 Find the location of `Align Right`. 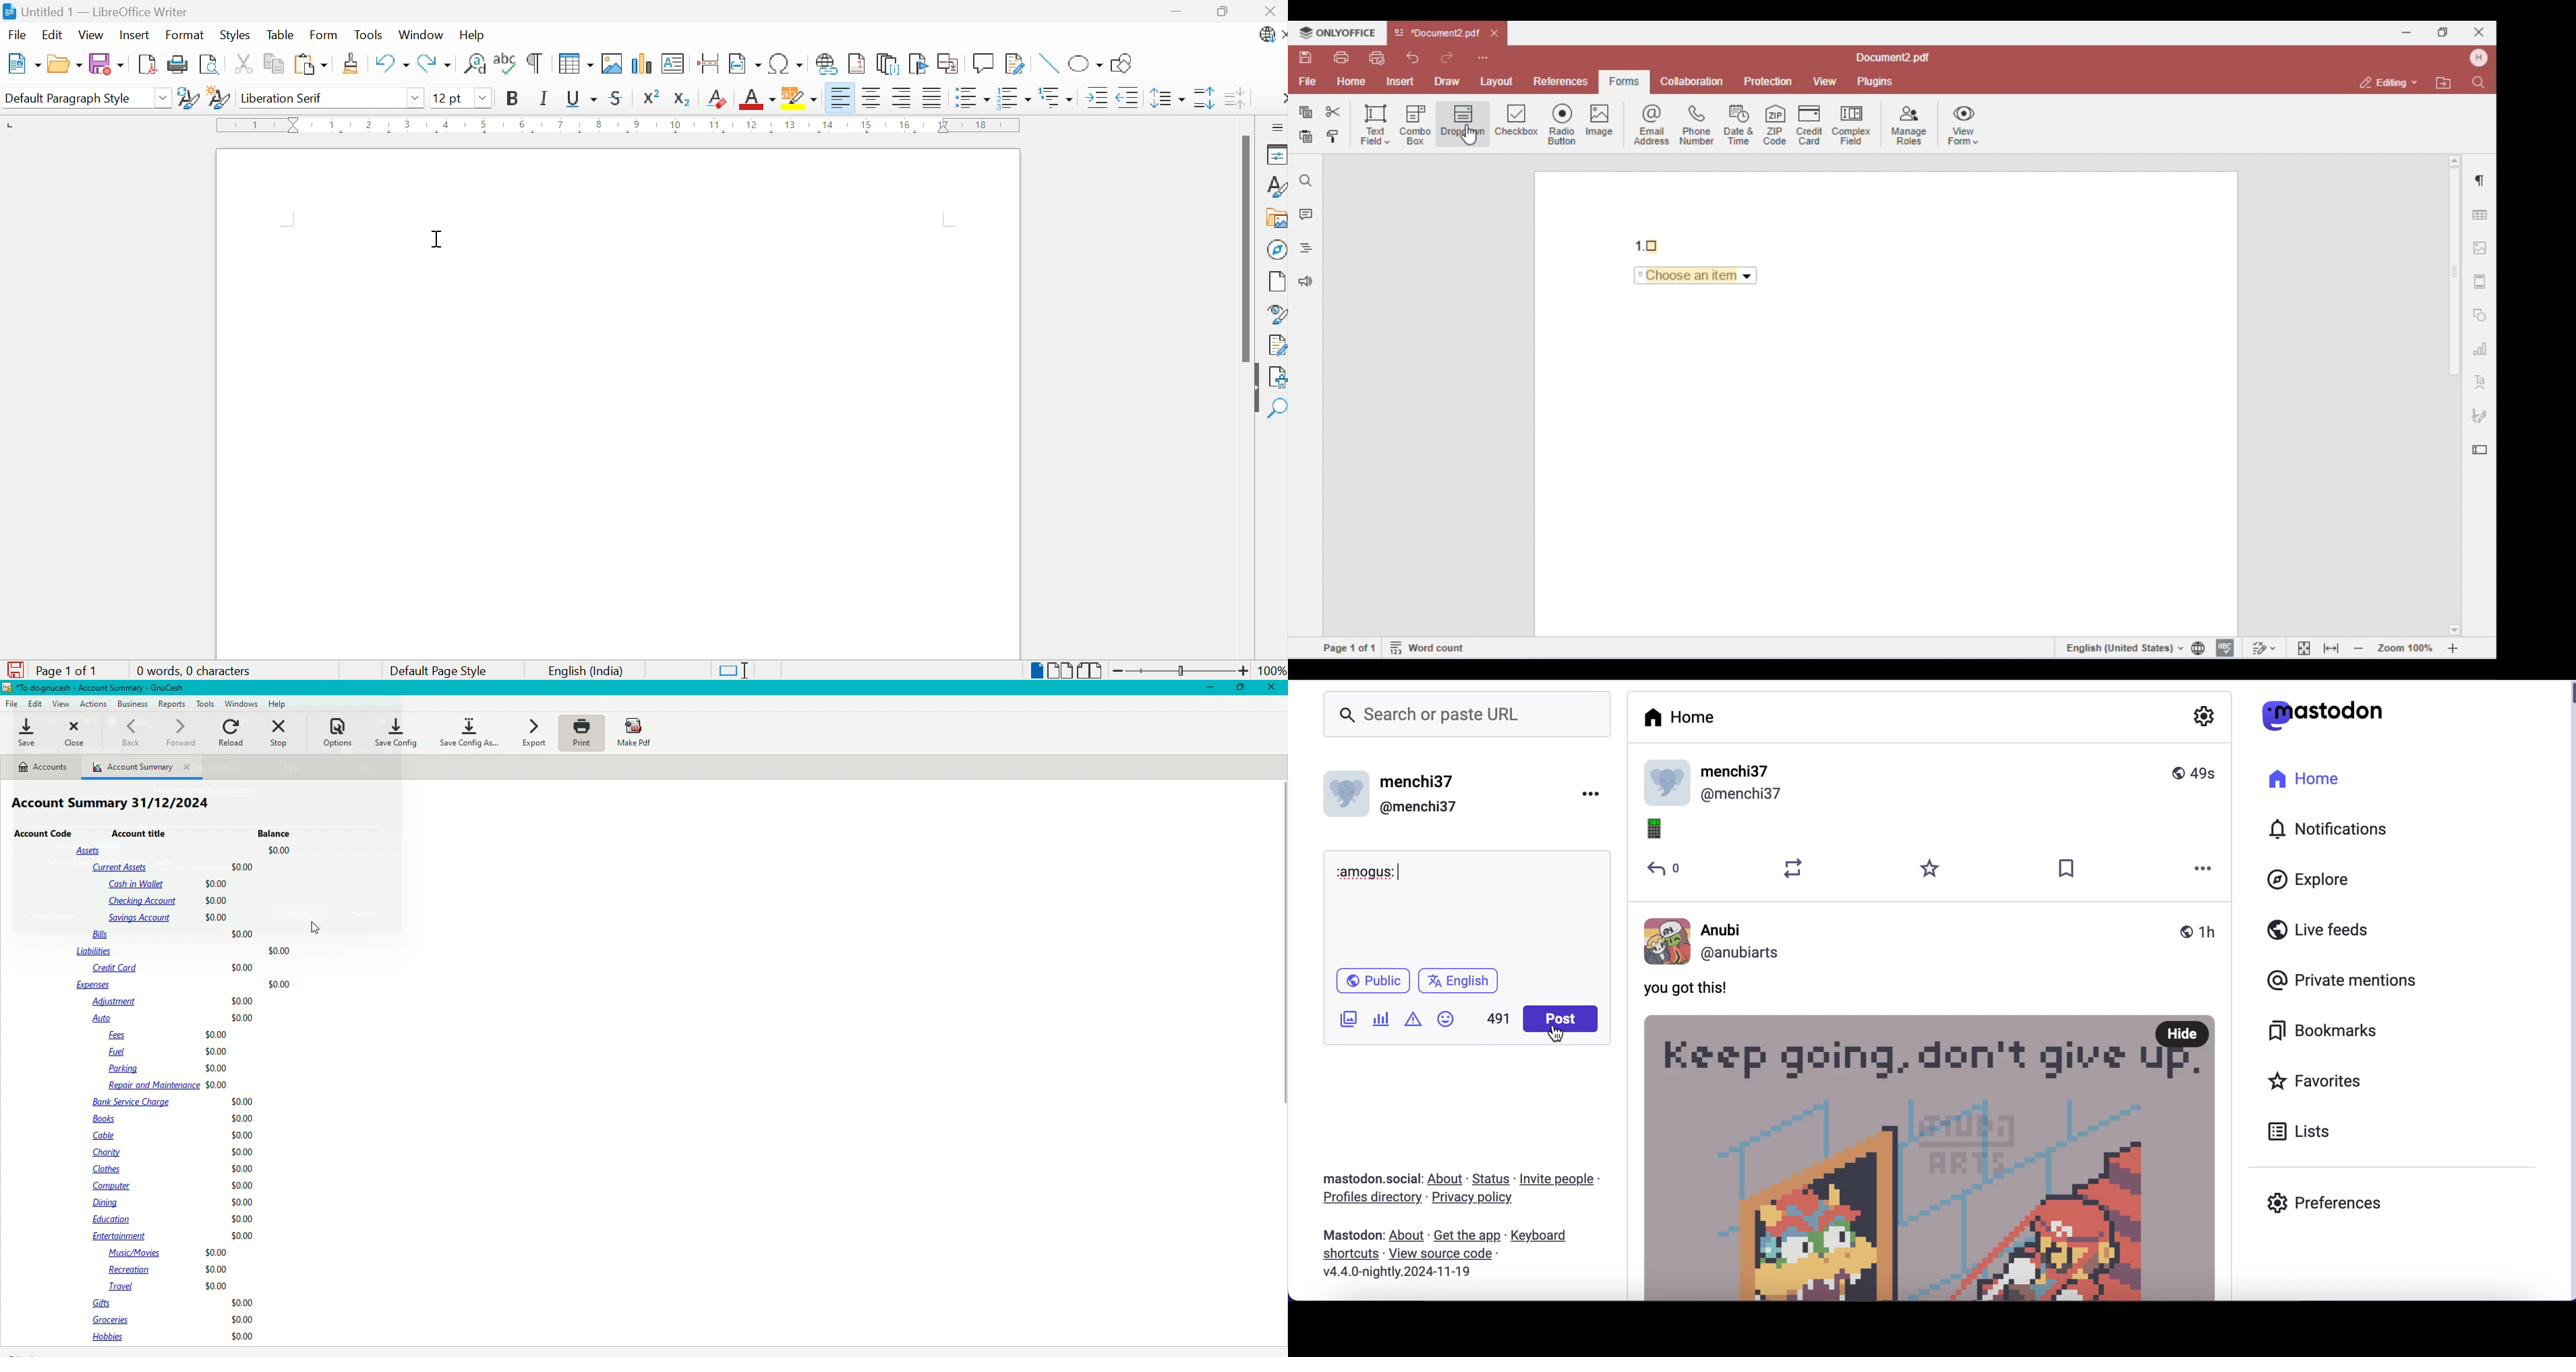

Align Right is located at coordinates (902, 96).